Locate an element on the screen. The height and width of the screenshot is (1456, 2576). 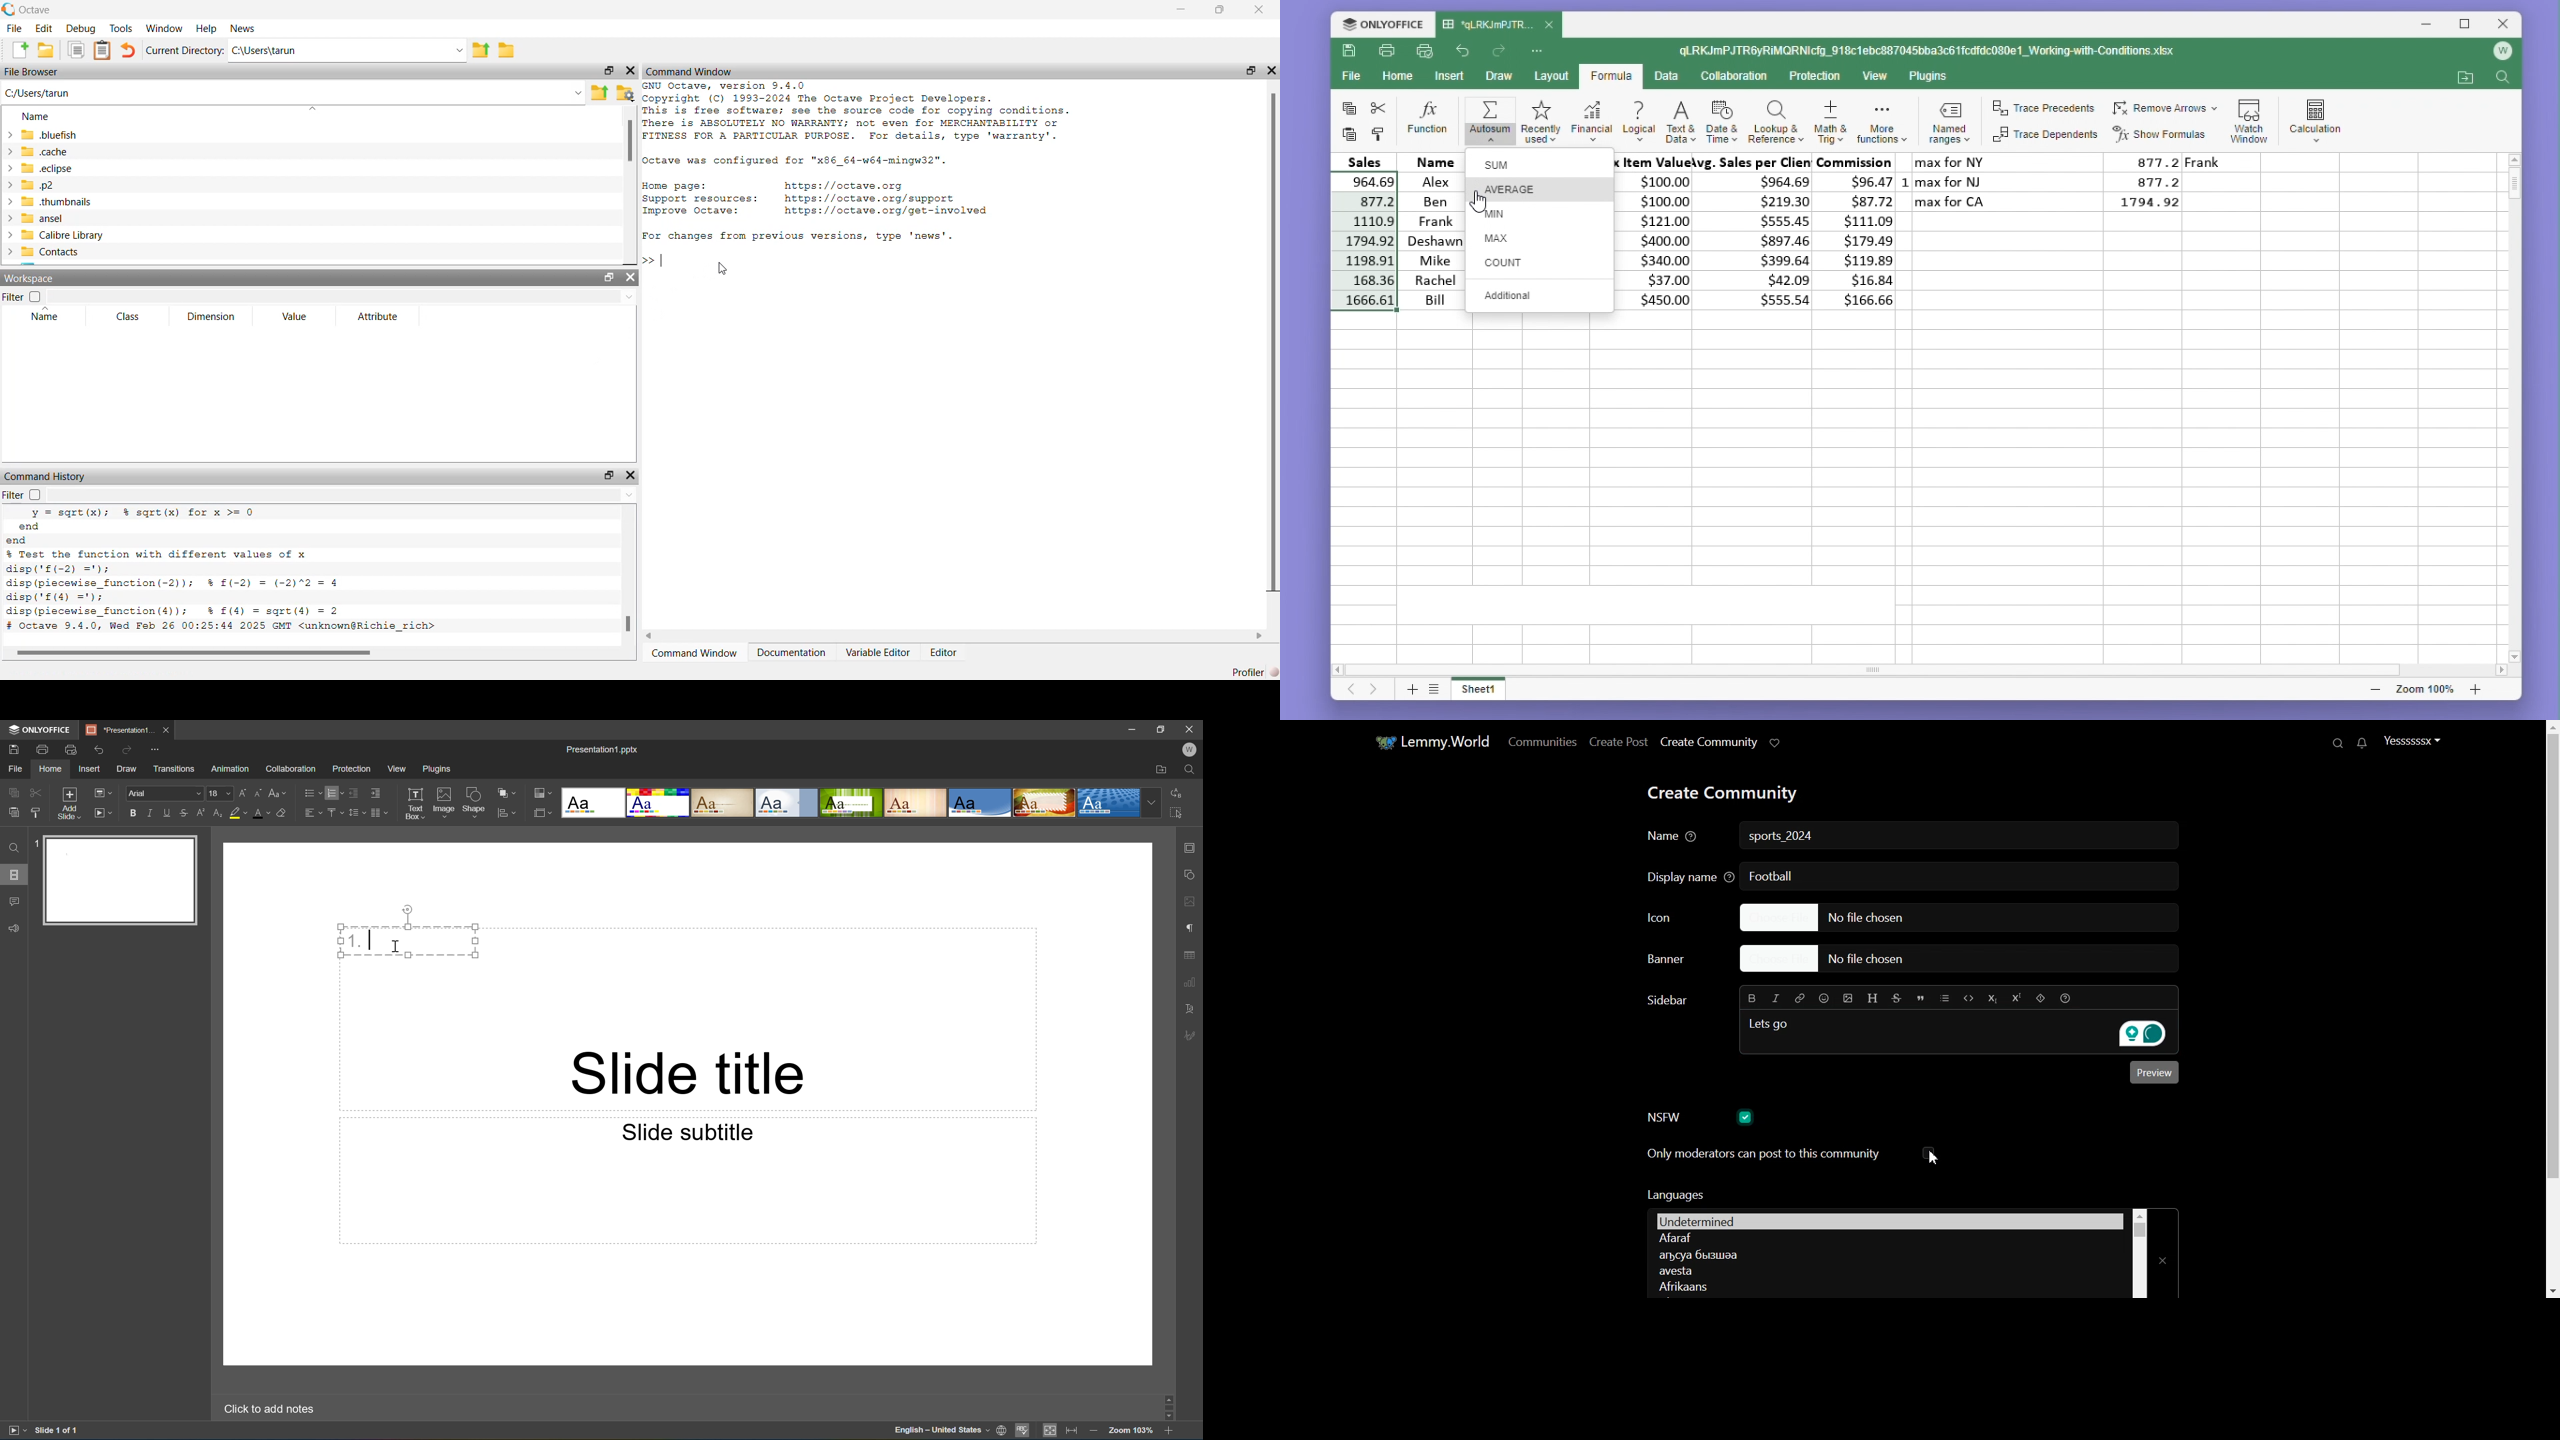
Numebring is located at coordinates (336, 792).